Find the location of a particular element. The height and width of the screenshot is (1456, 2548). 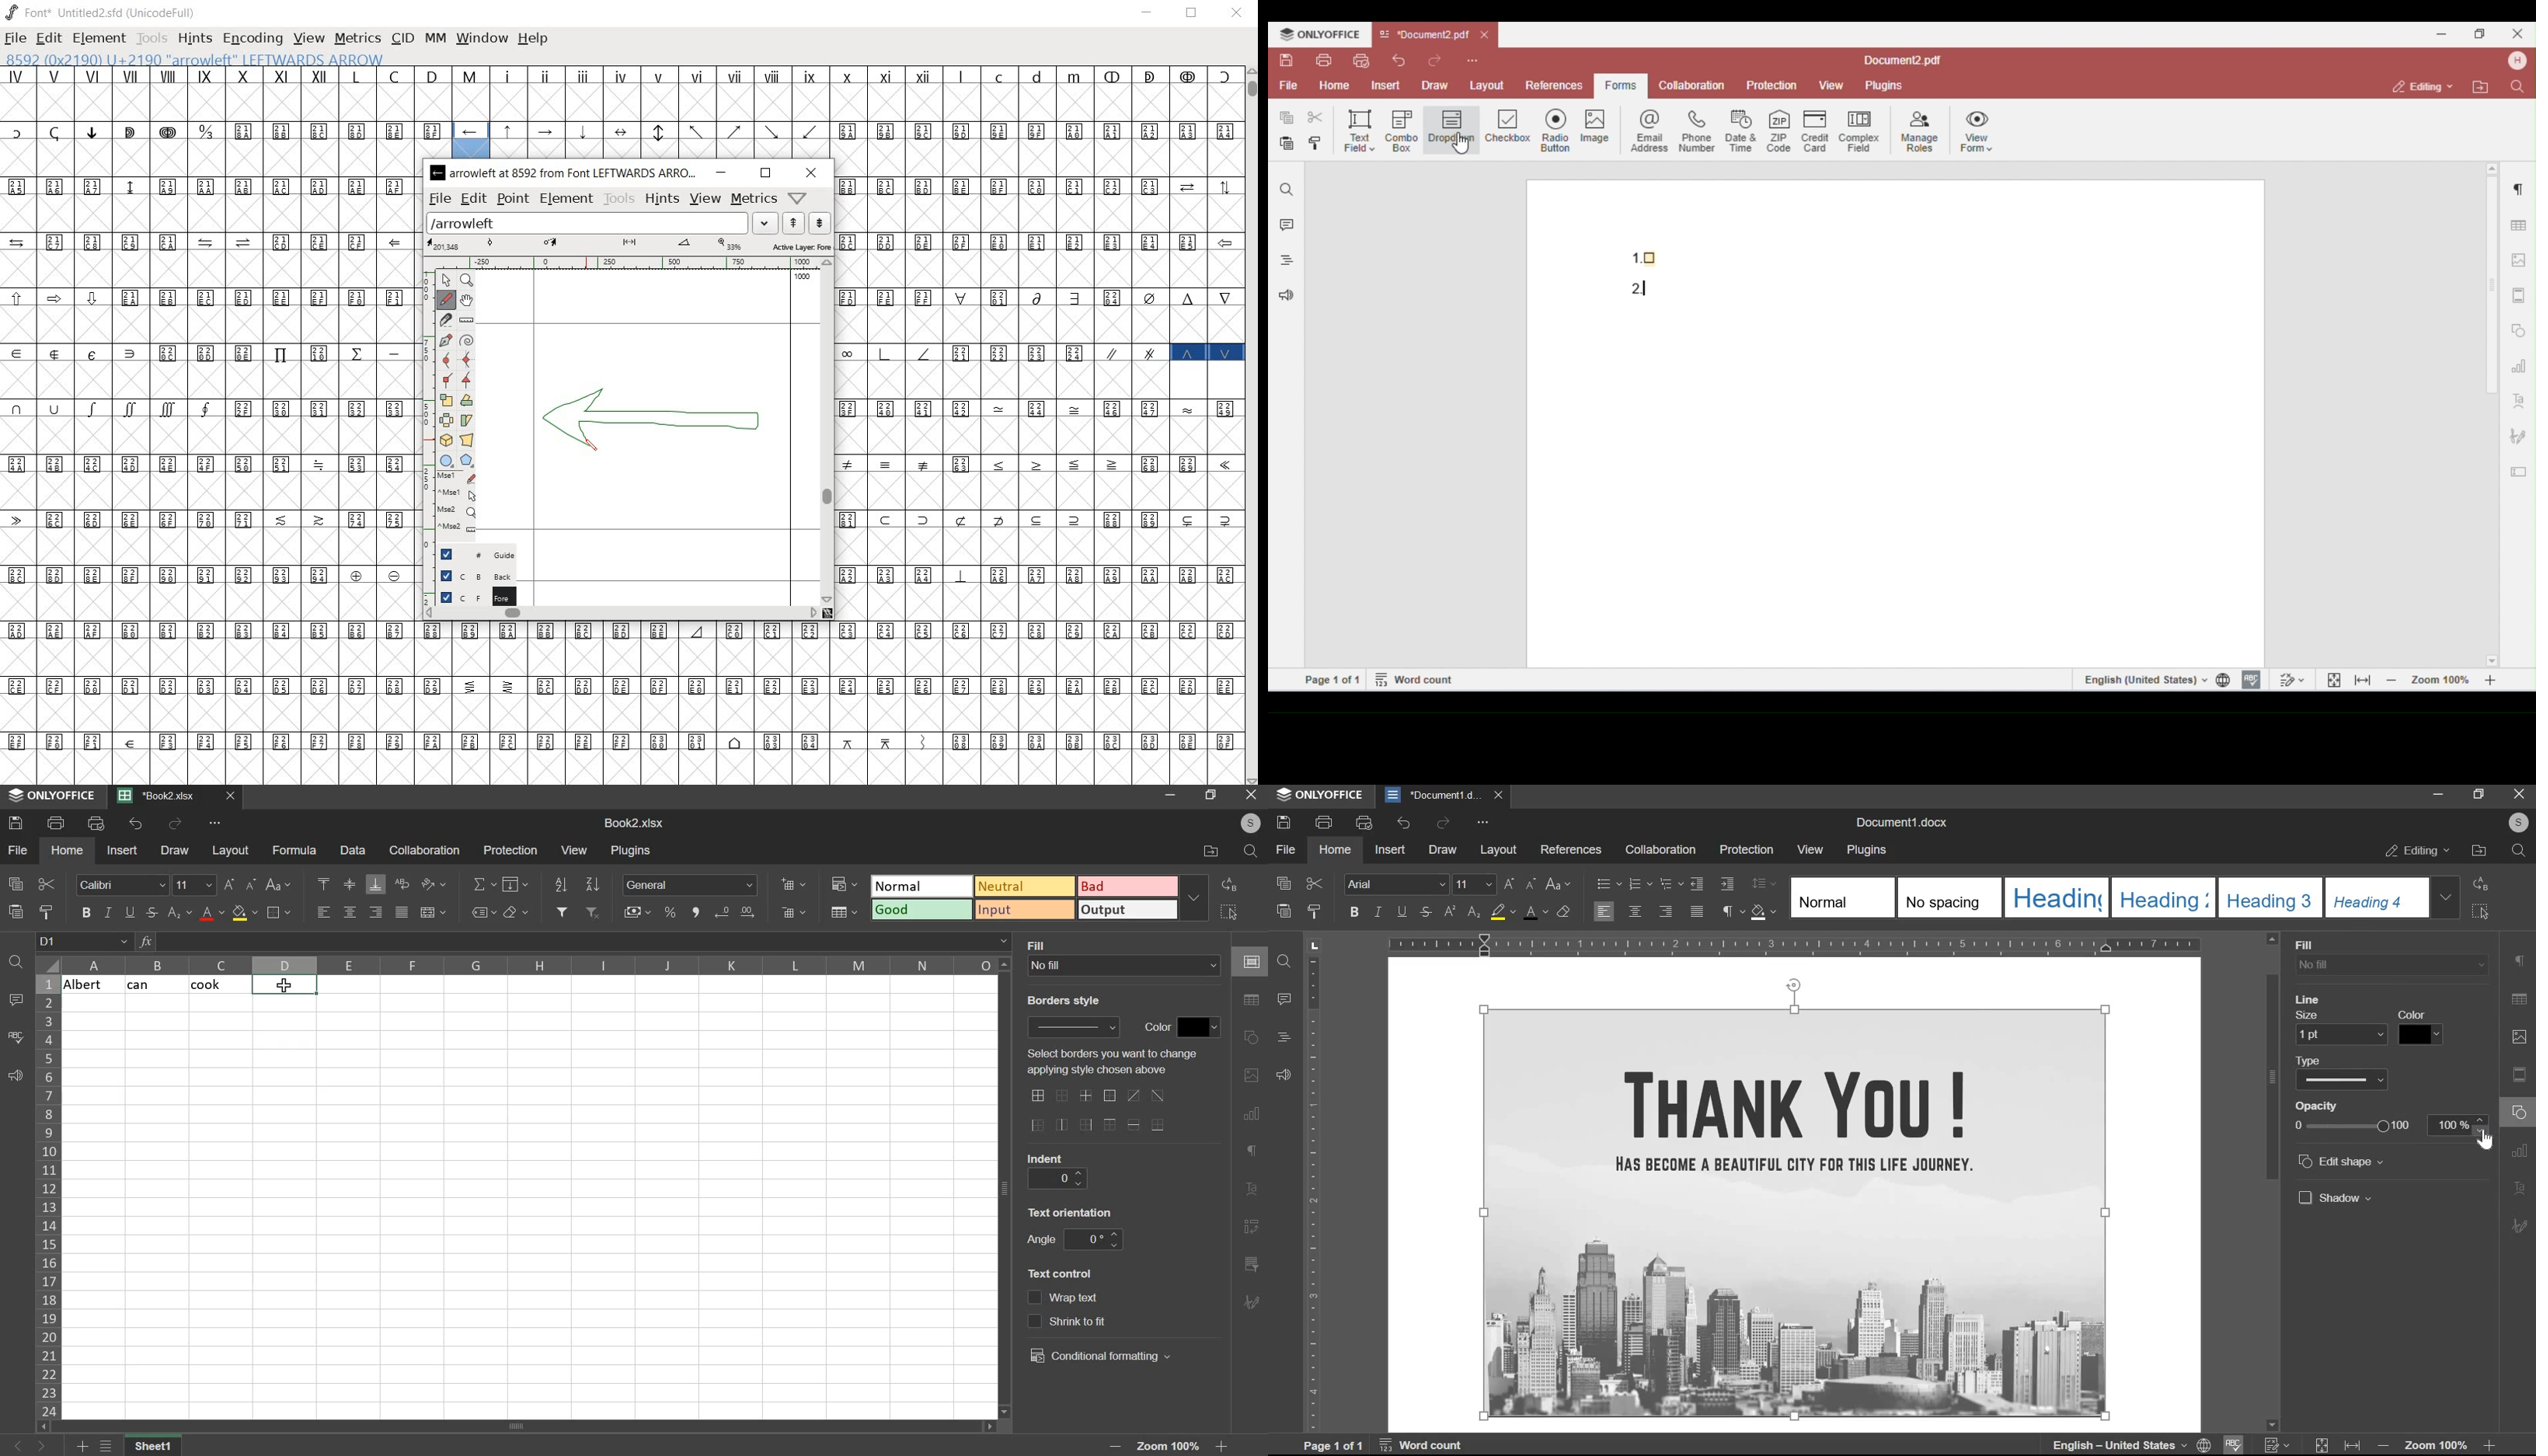

scrollbar is located at coordinates (621, 614).